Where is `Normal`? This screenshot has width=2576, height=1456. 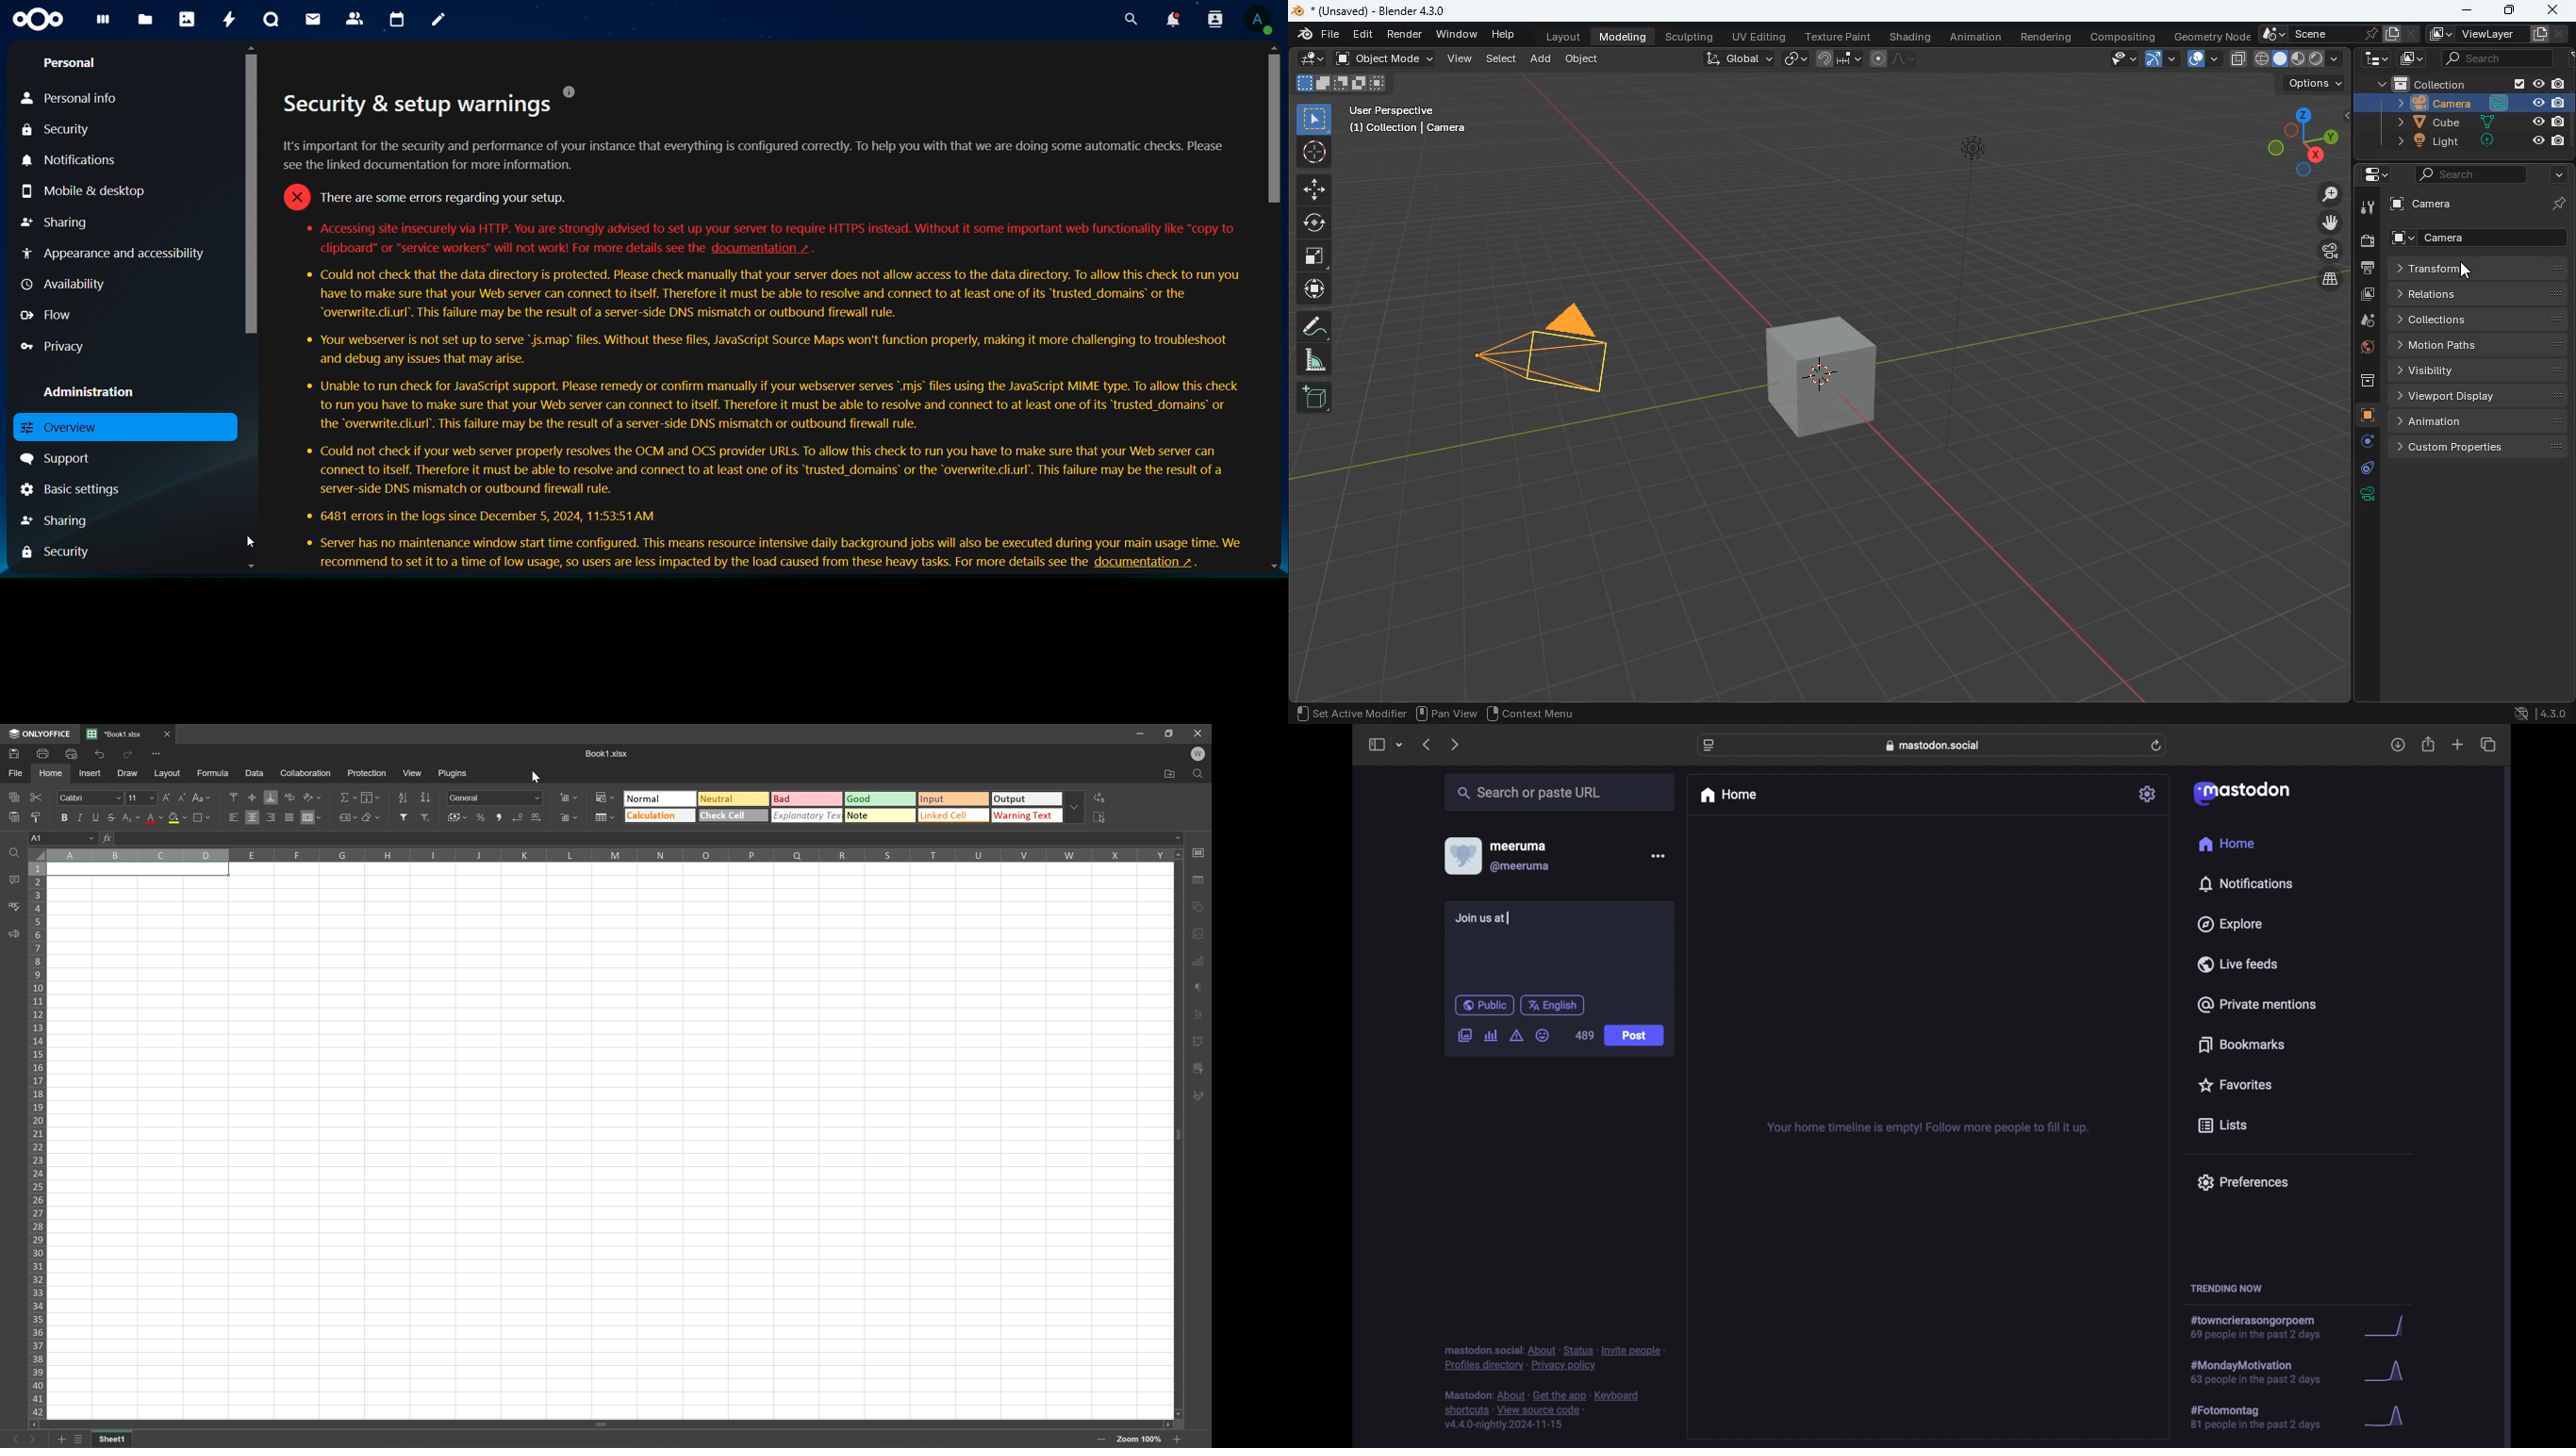 Normal is located at coordinates (661, 798).